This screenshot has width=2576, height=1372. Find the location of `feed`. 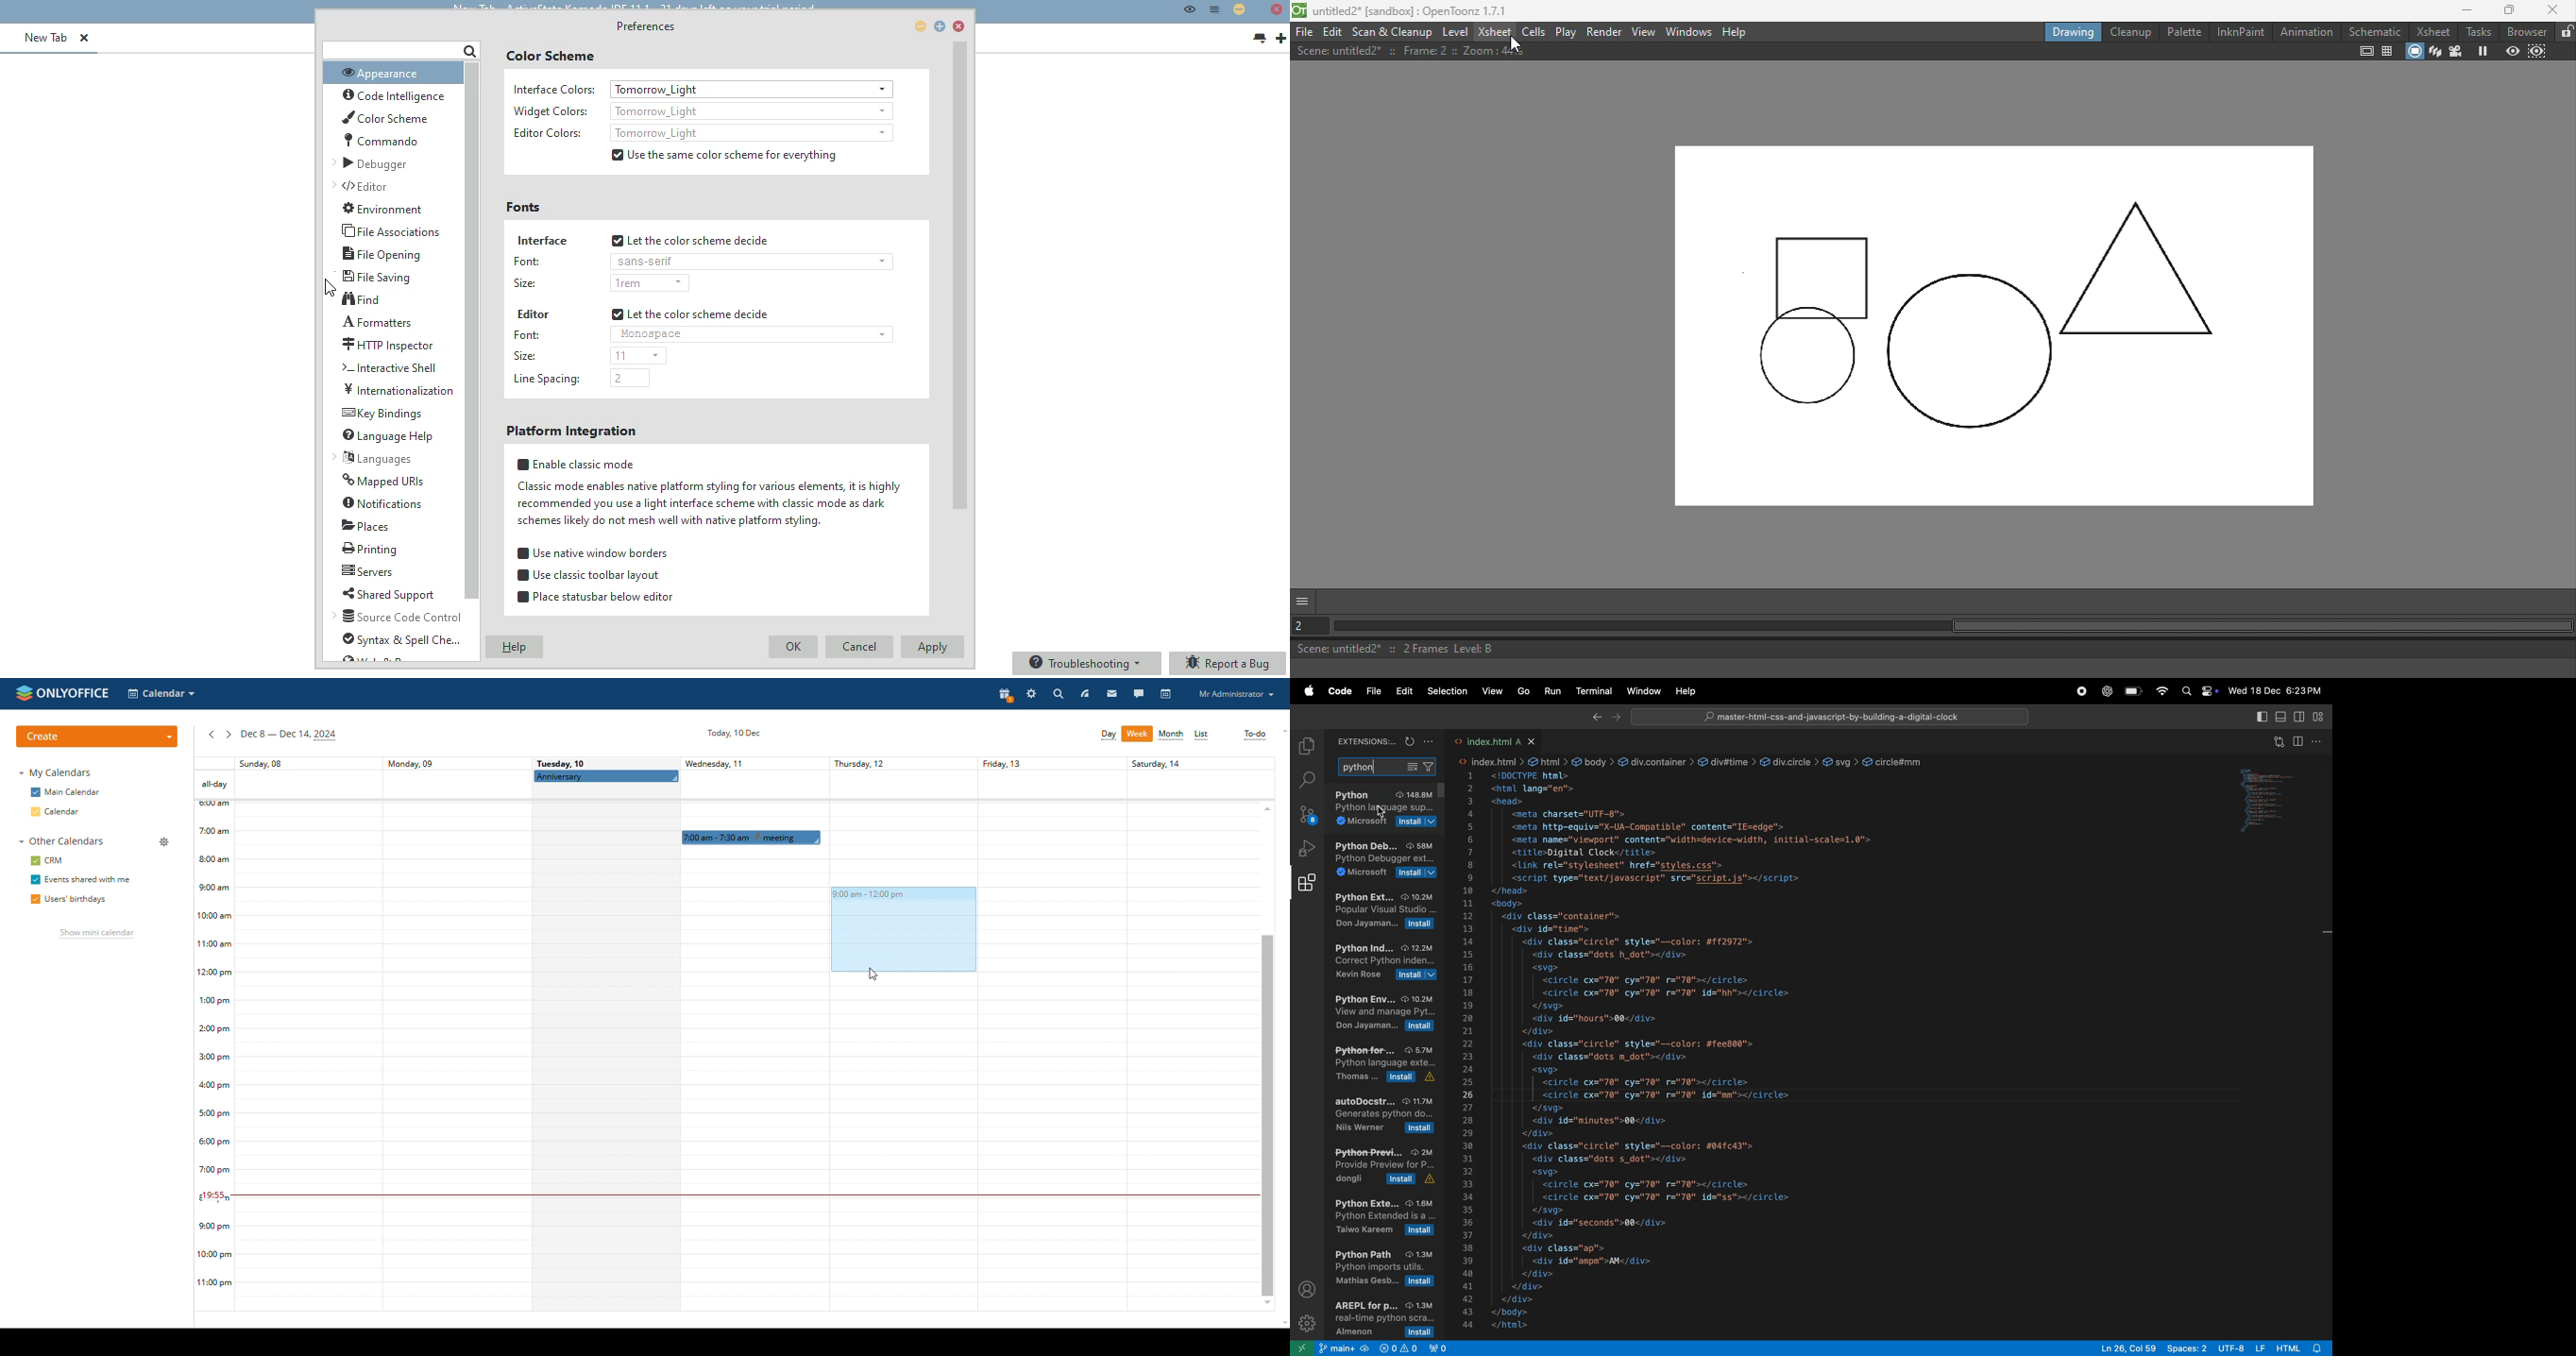

feed is located at coordinates (1084, 693).